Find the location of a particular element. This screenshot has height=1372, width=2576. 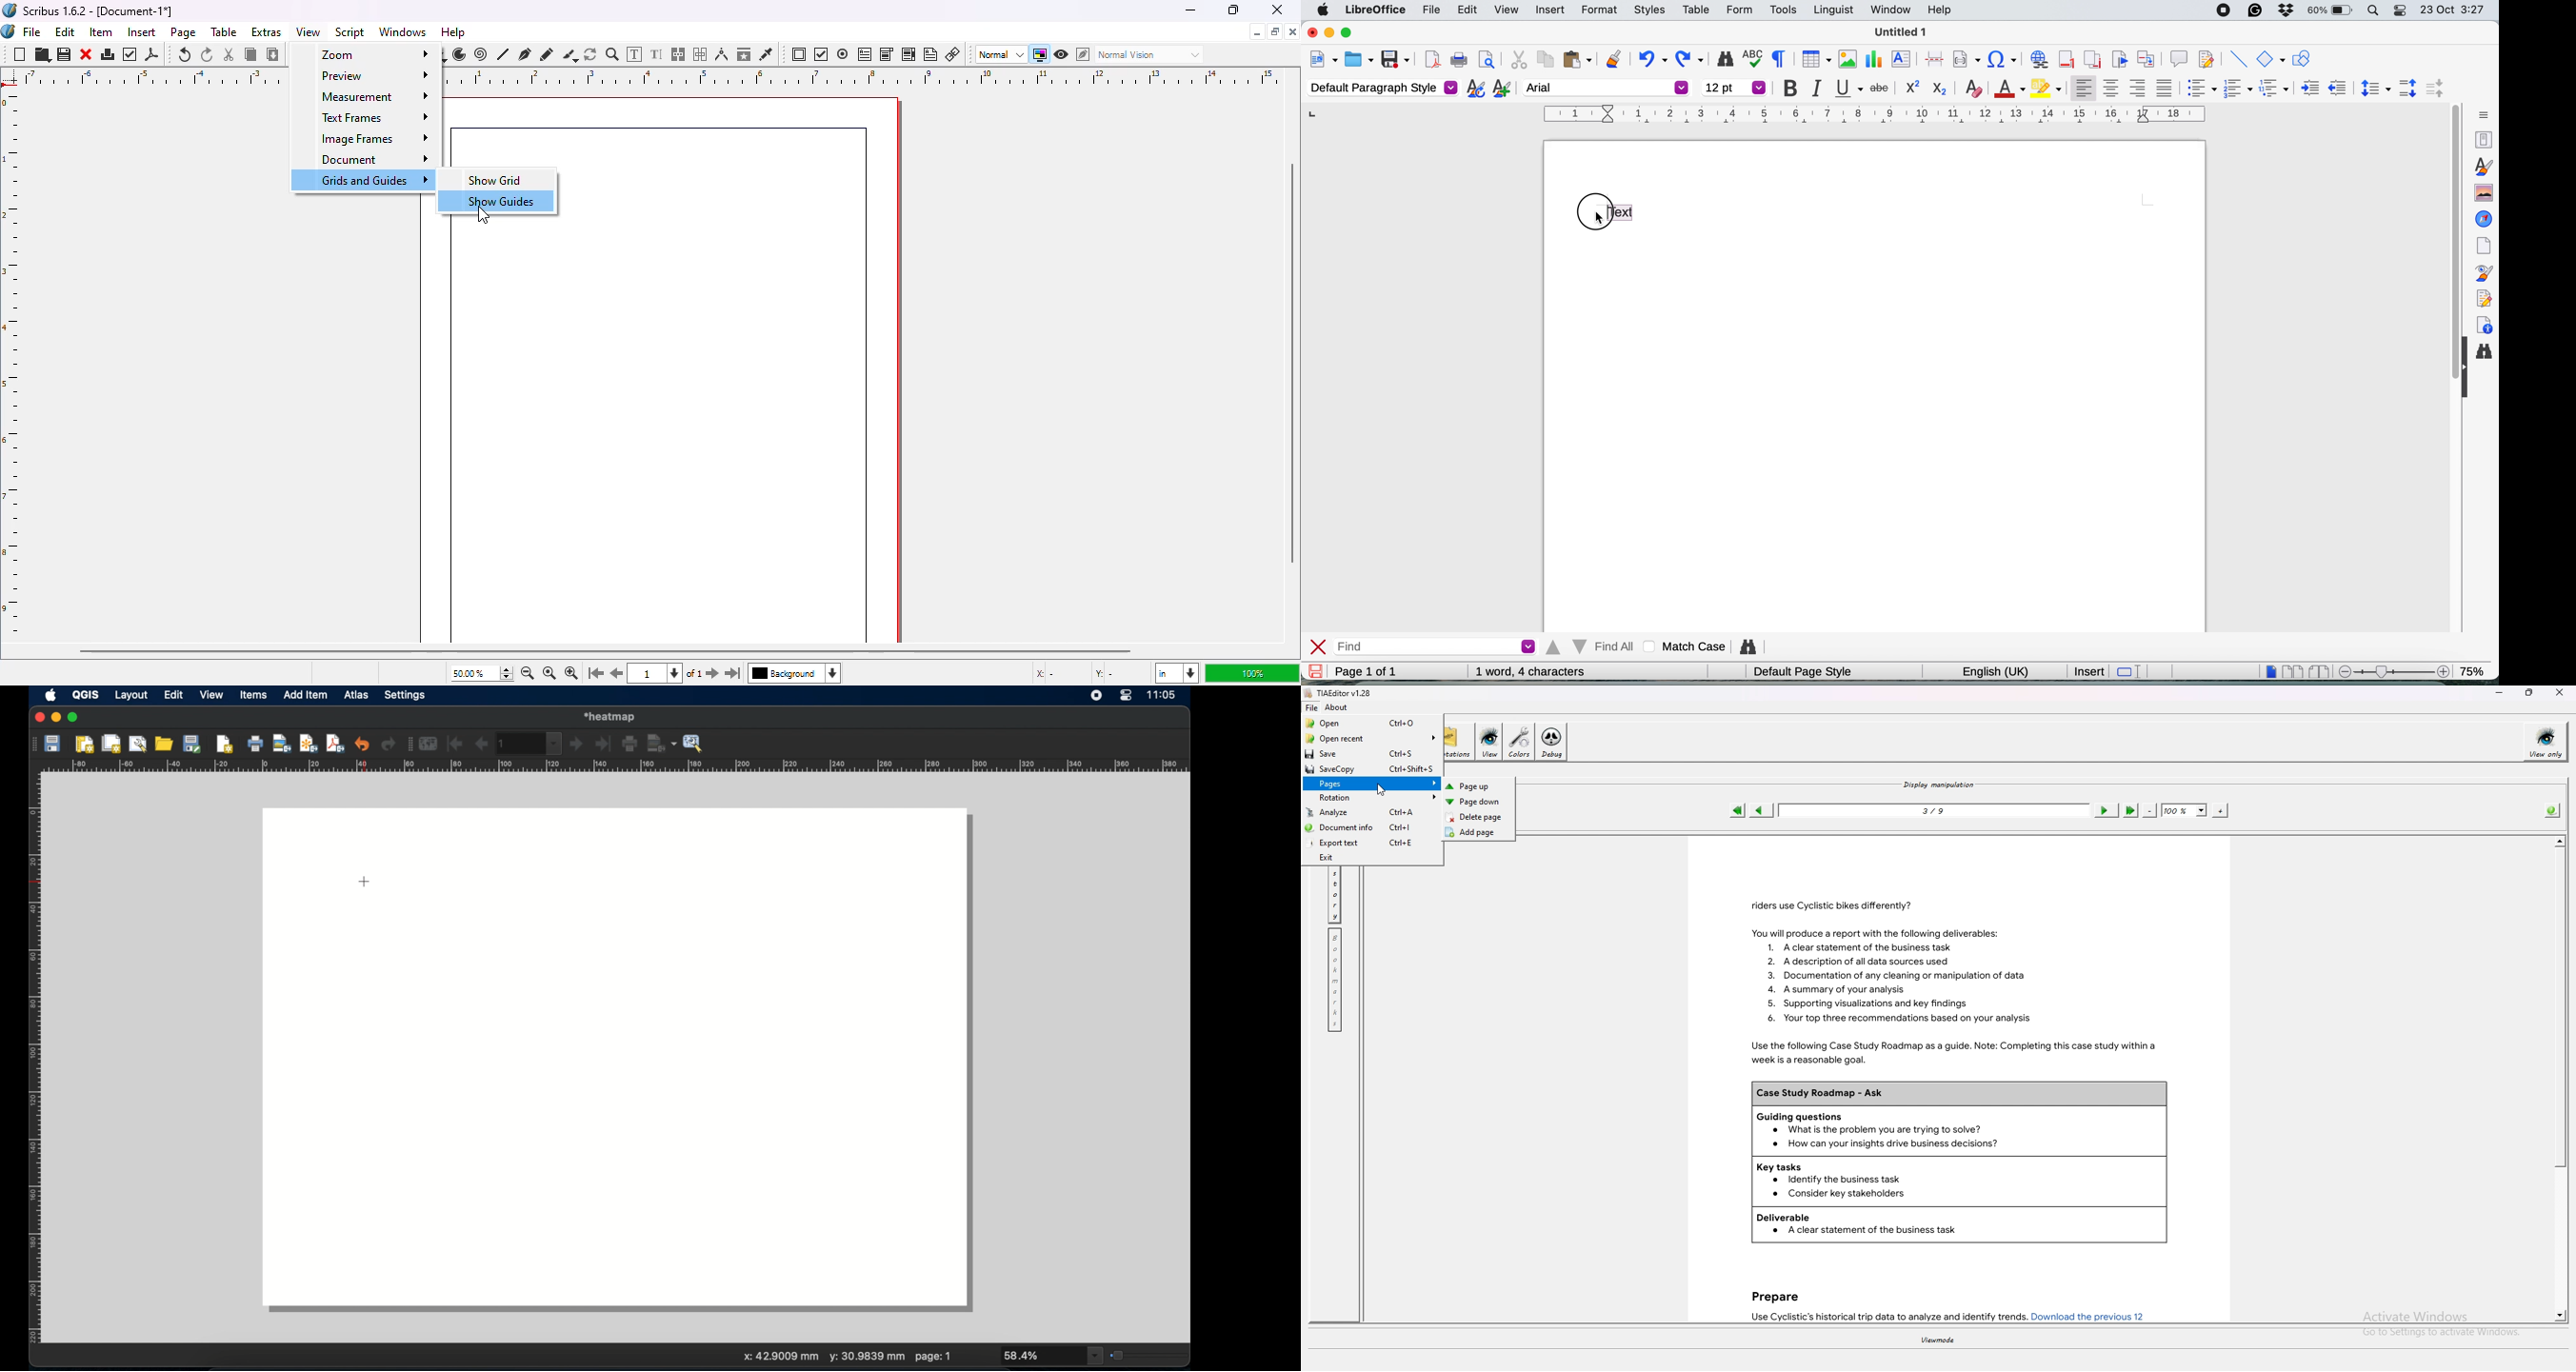

system logo is located at coordinates (1323, 10).